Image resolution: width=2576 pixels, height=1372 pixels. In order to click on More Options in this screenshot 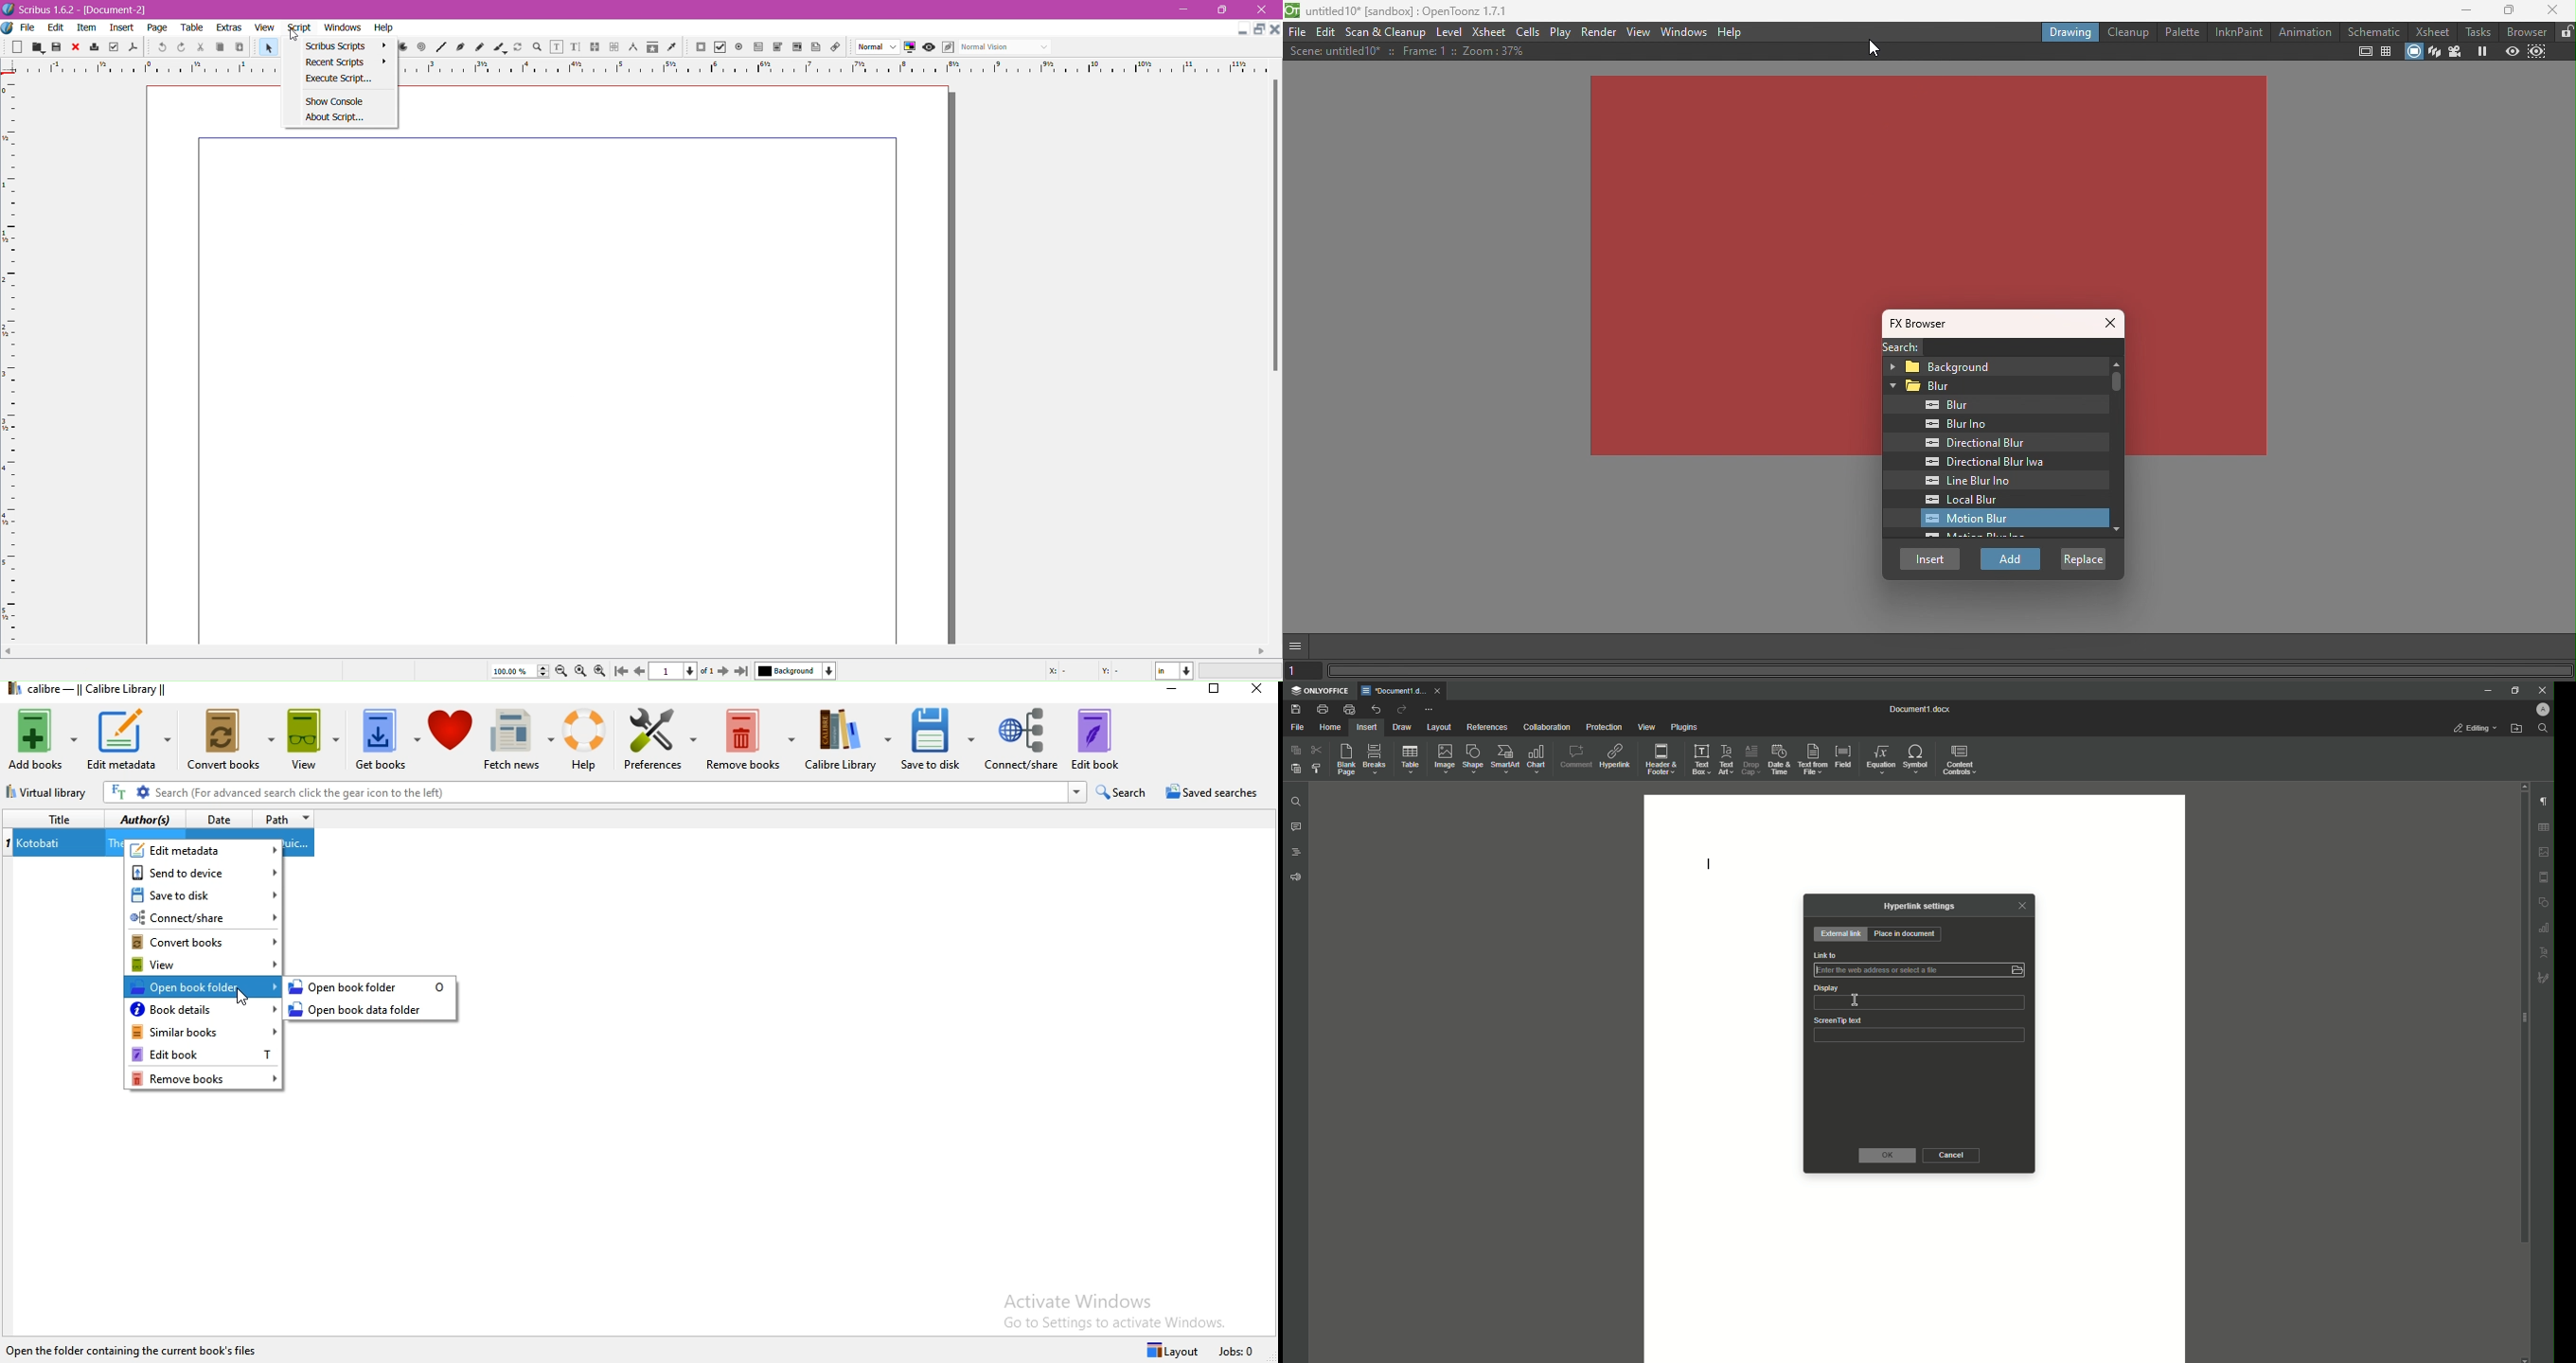, I will do `click(1430, 710)`.